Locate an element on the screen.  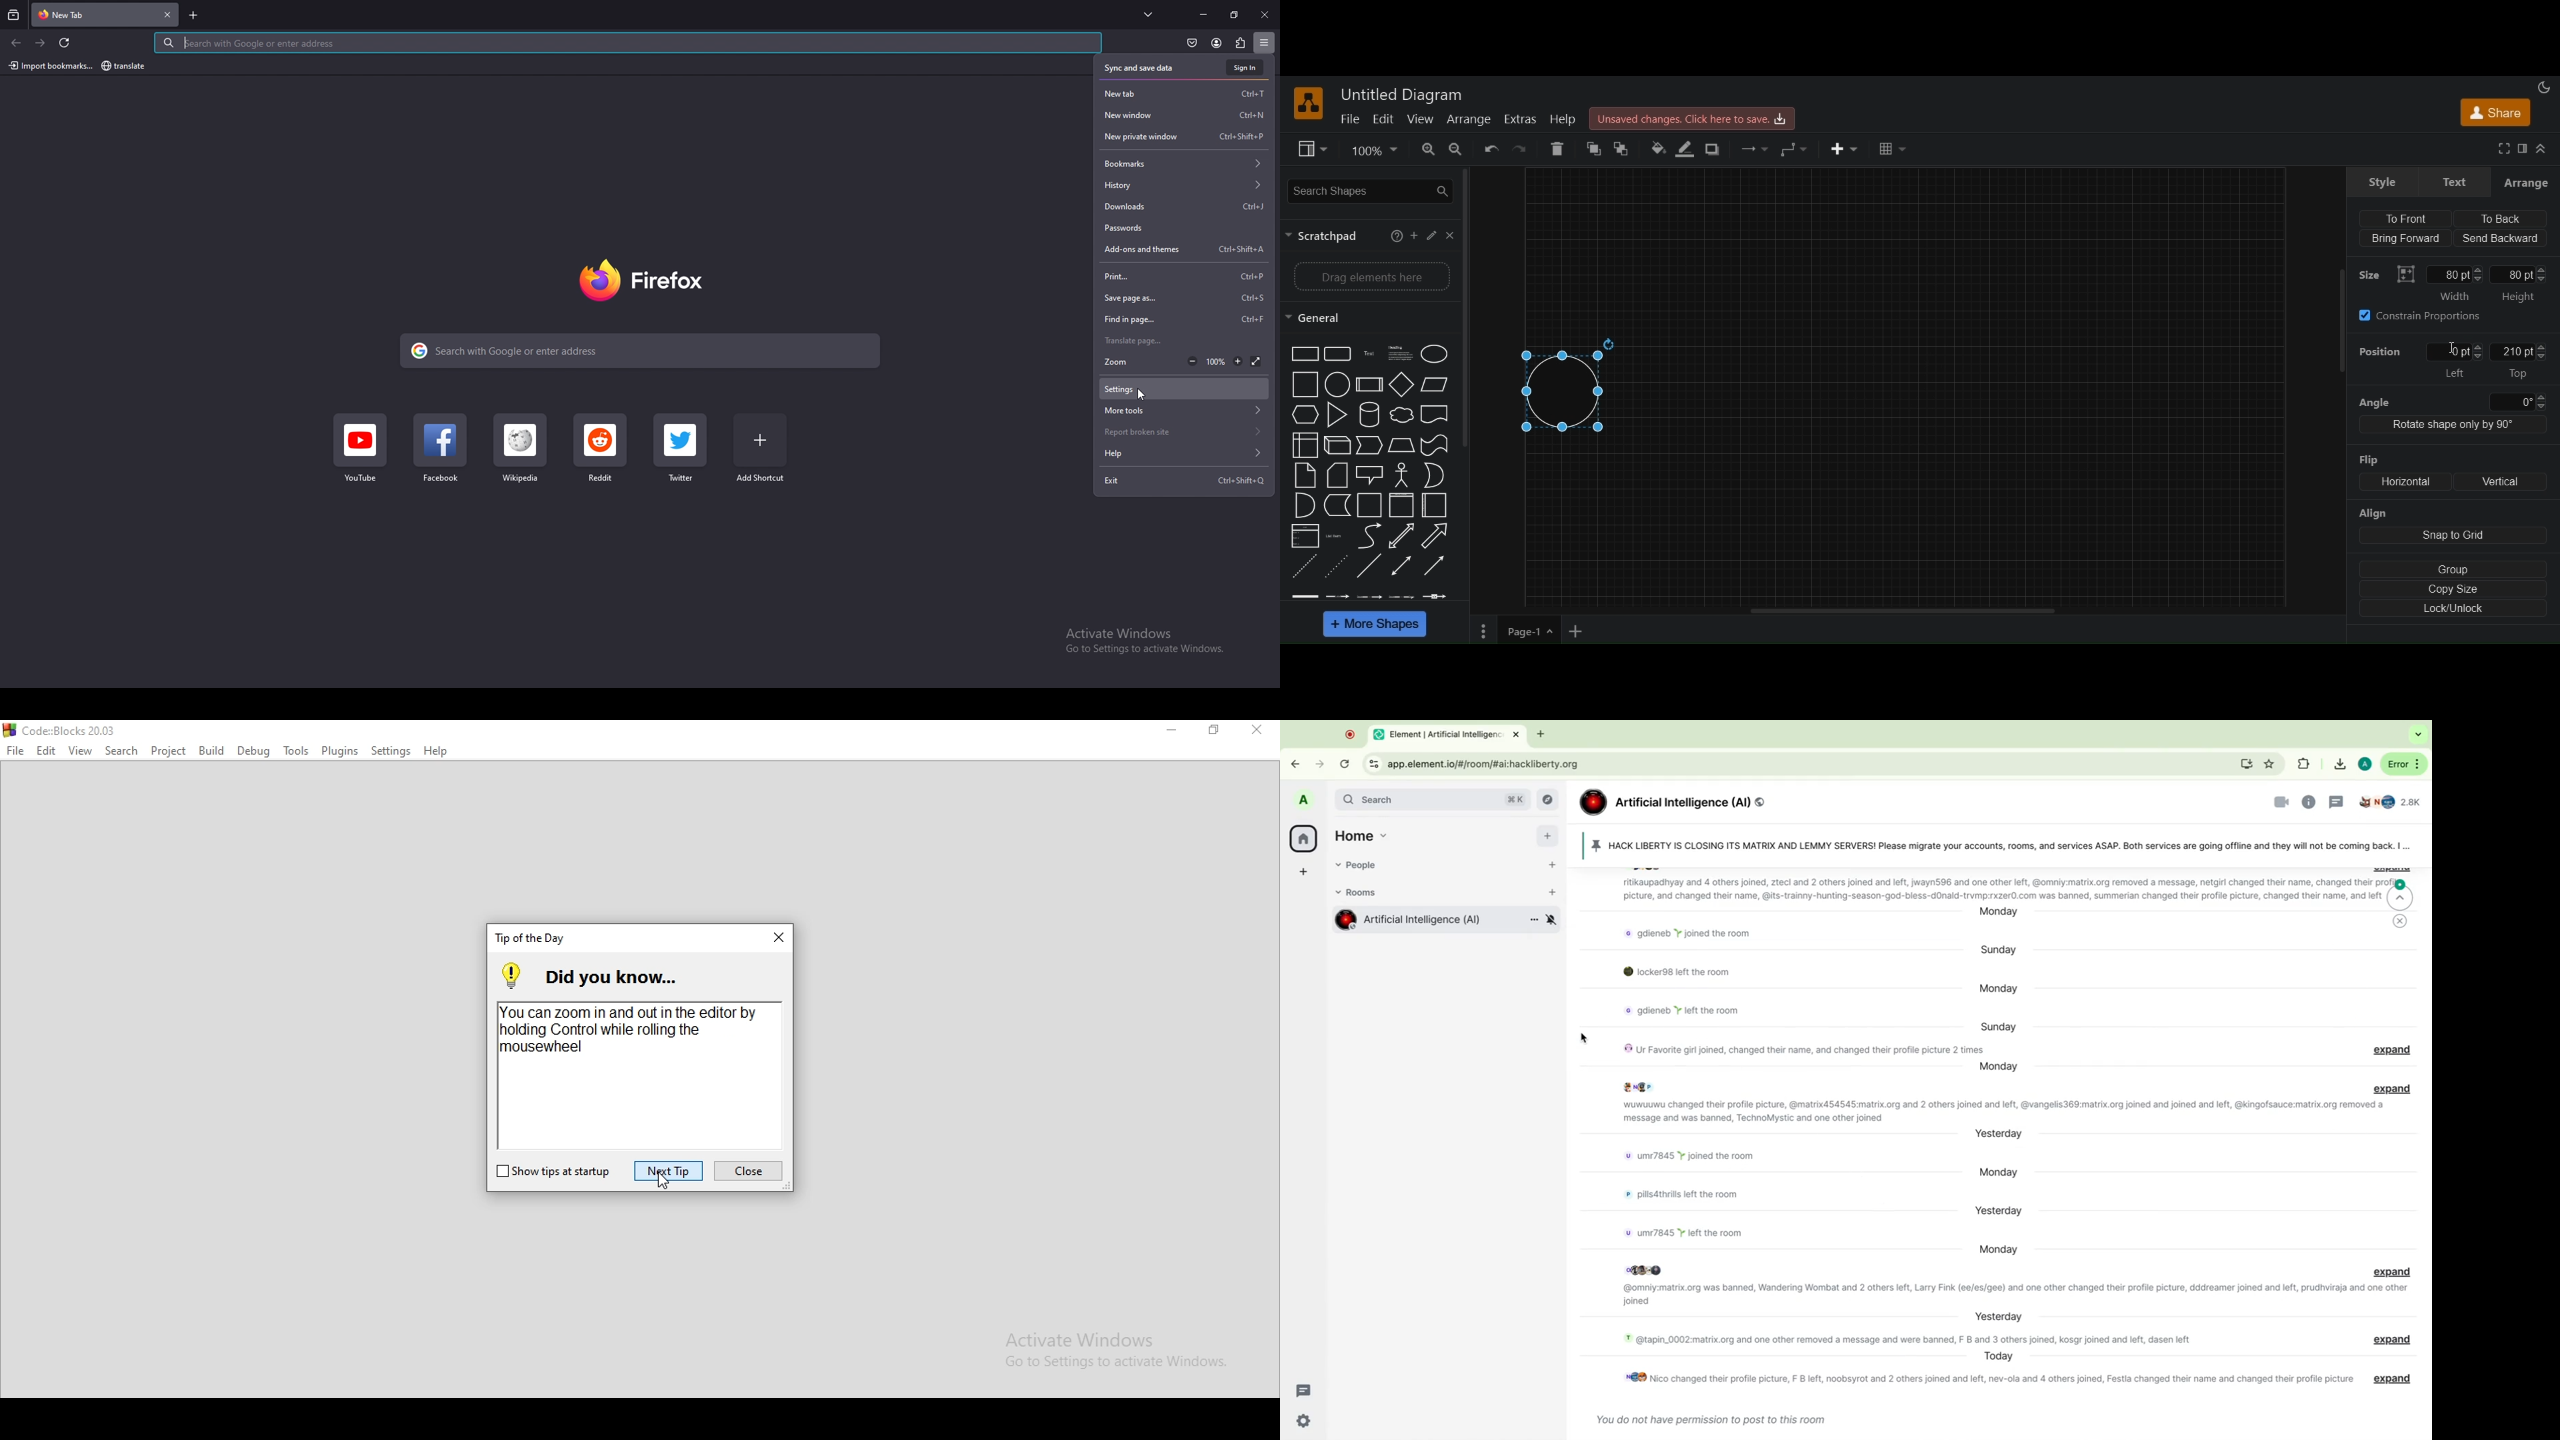
informations is located at coordinates (2311, 801).